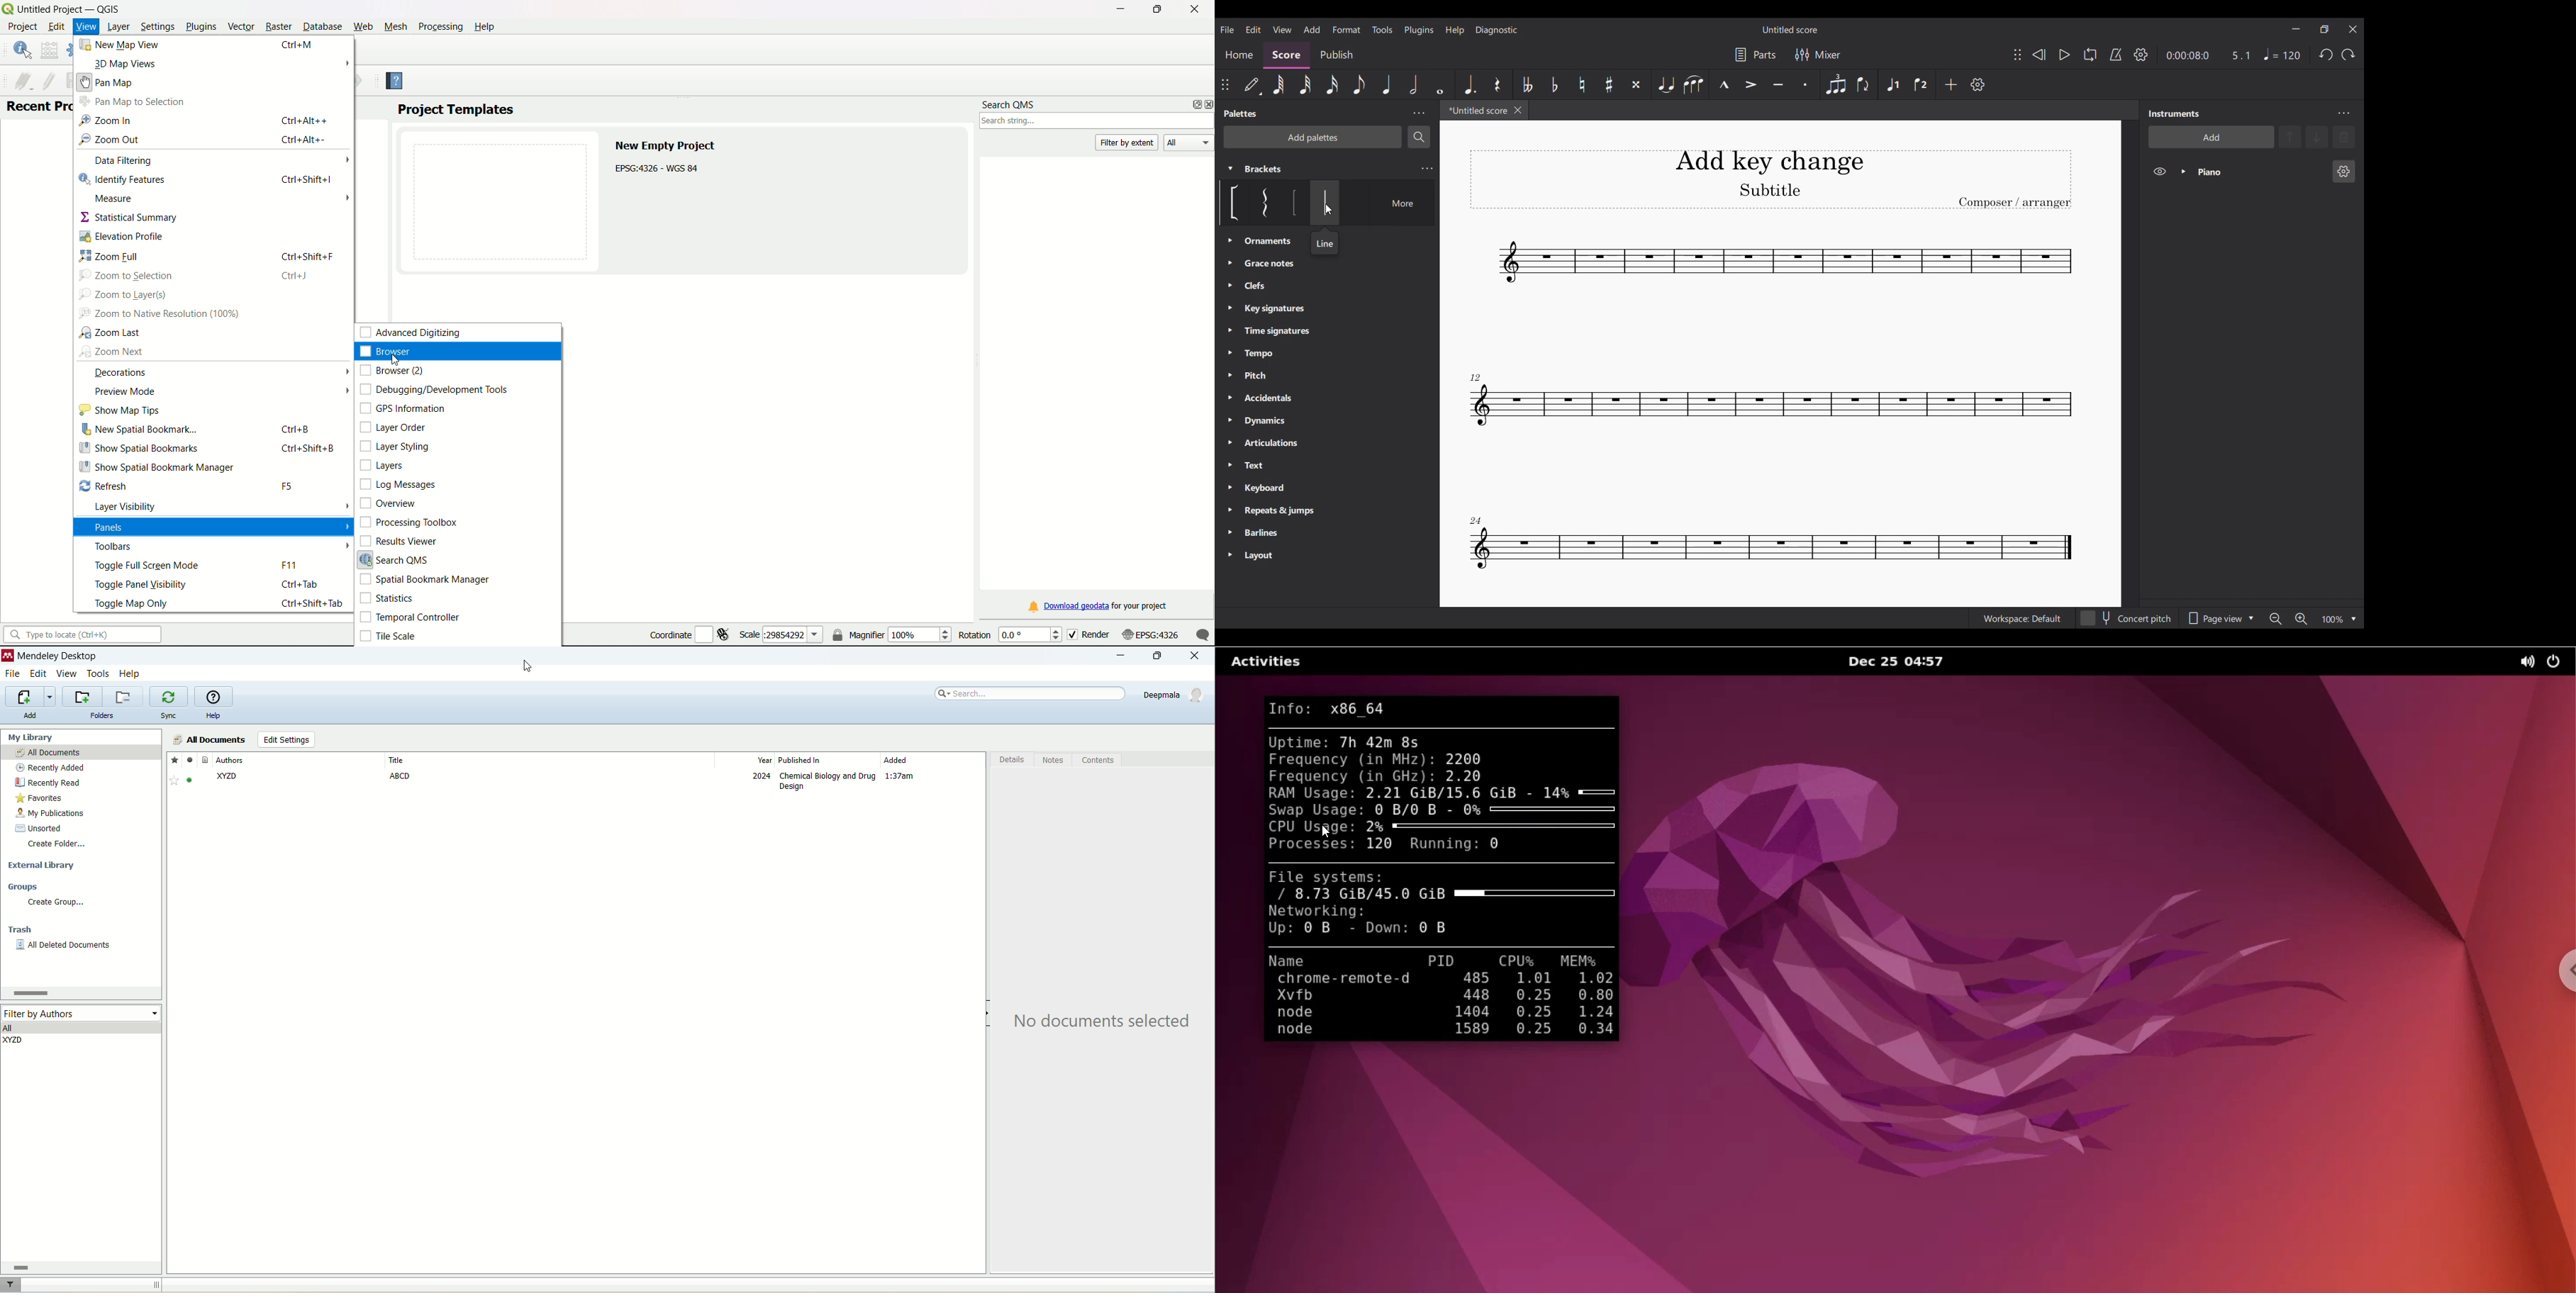 The height and width of the screenshot is (1316, 2576). I want to click on Favorite - active, so click(185, 779).